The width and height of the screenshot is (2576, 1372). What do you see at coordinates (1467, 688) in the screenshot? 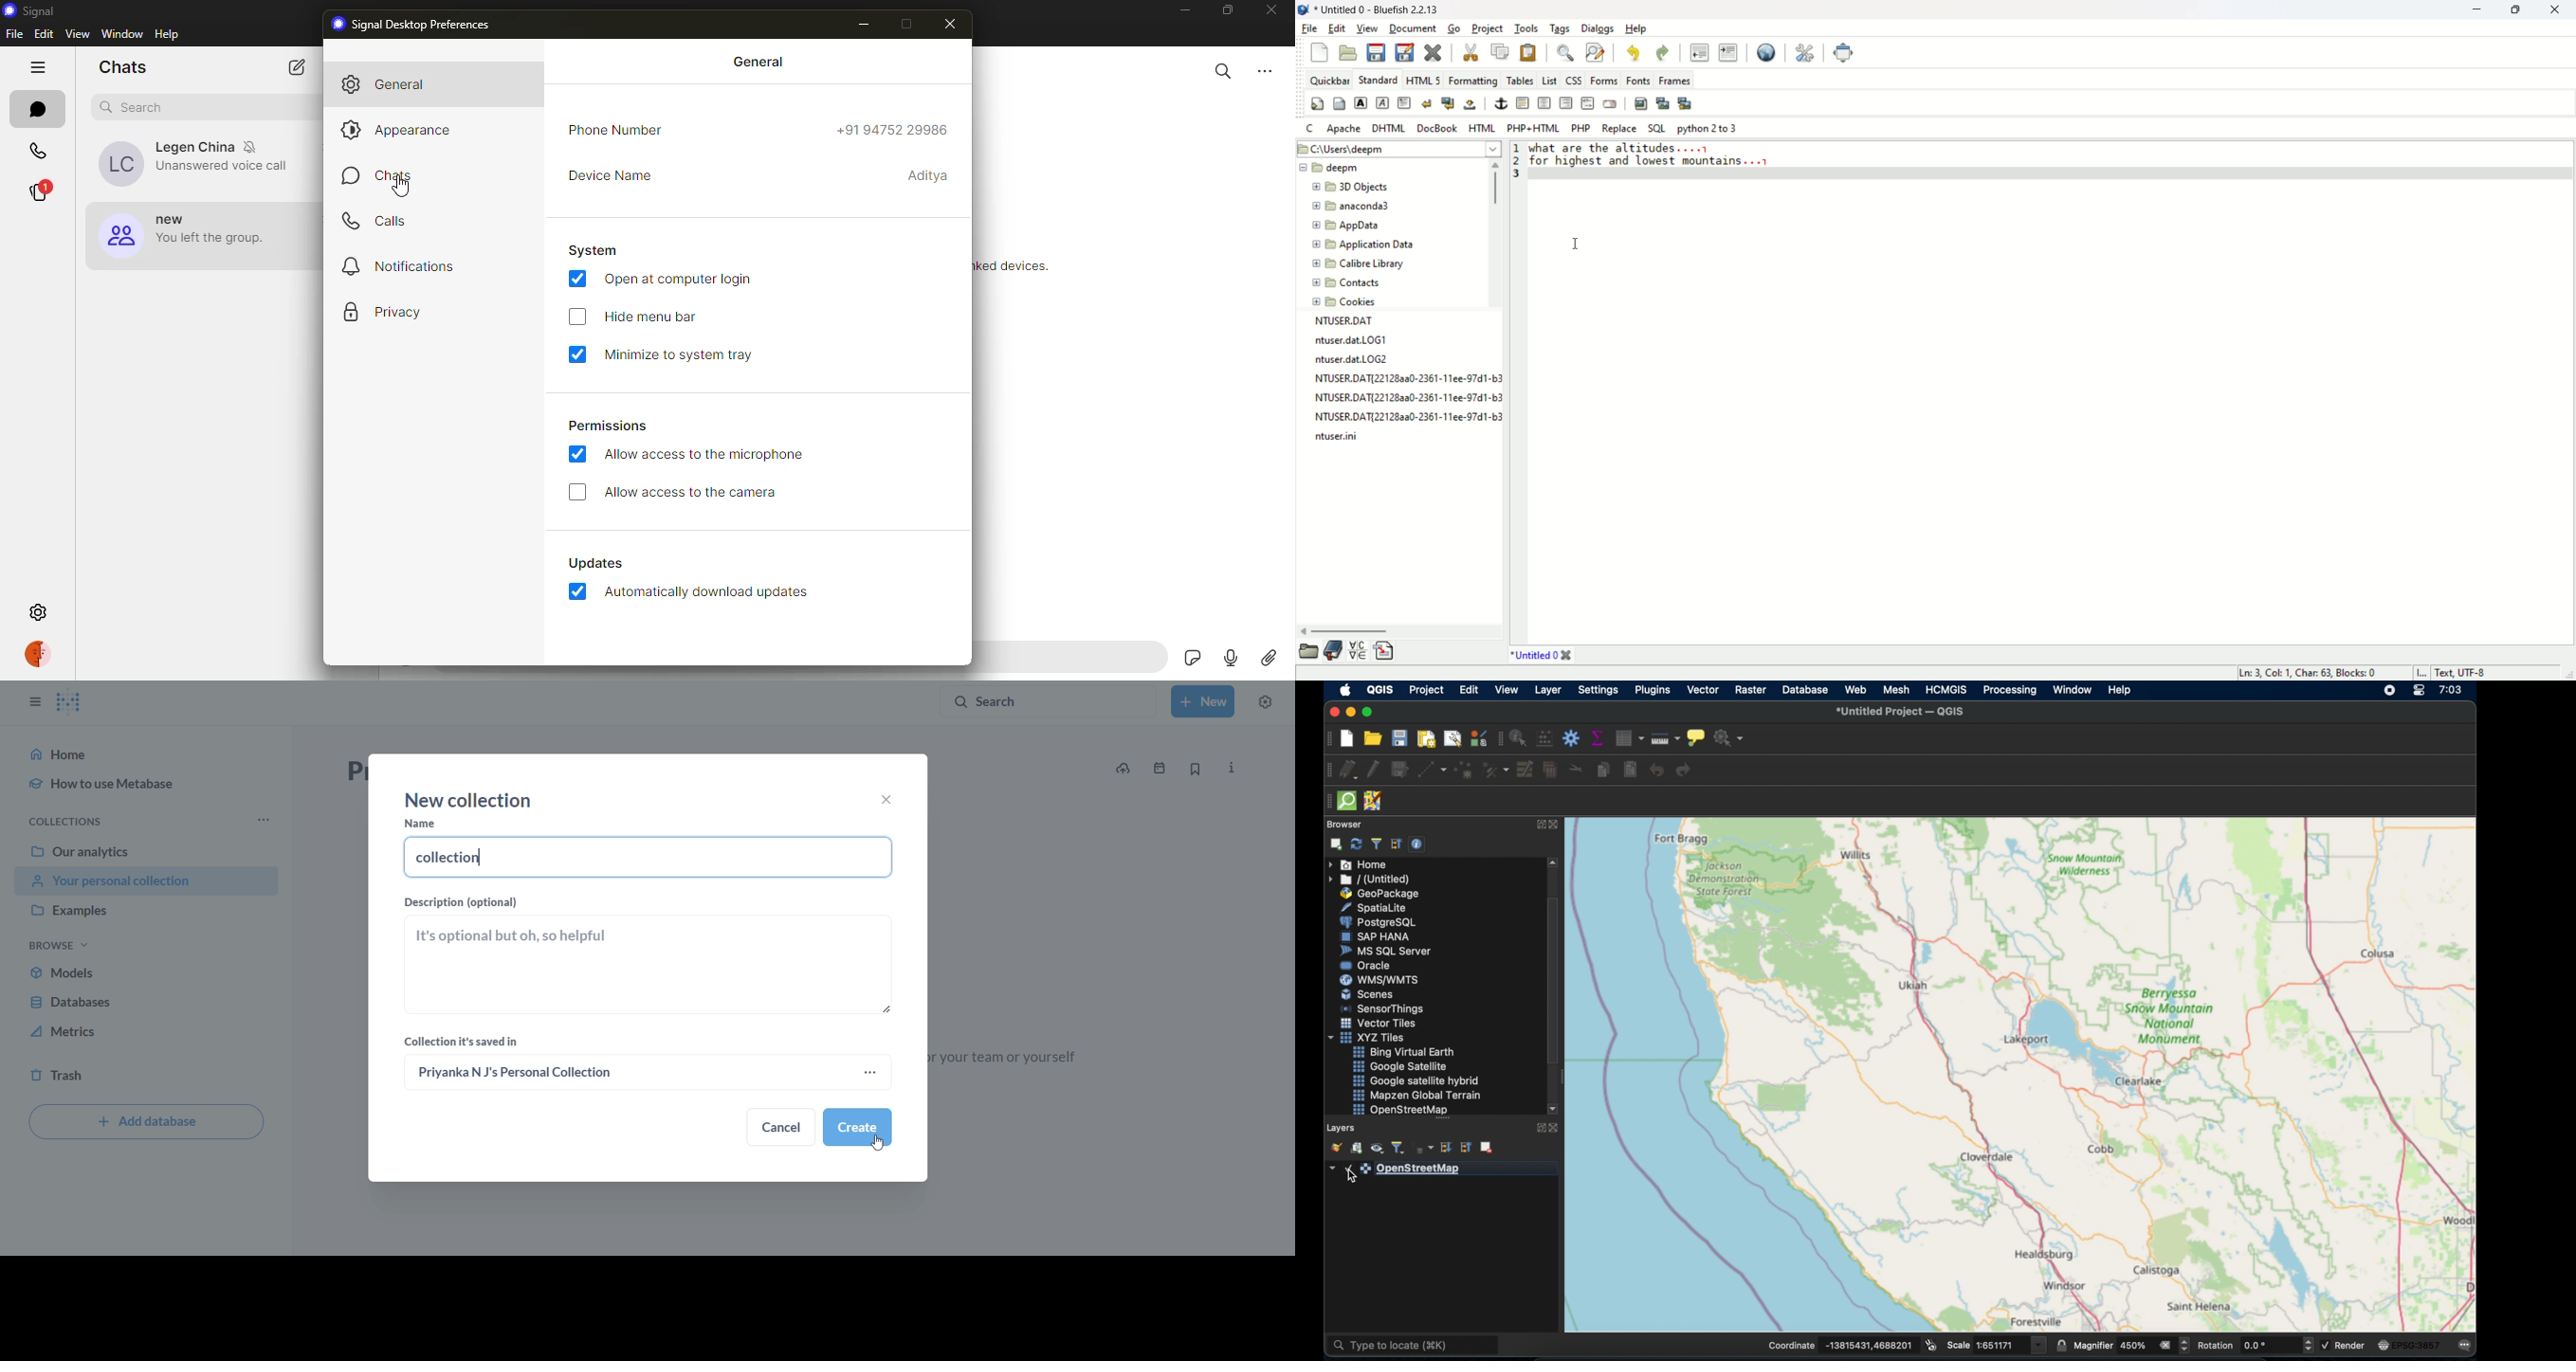
I see `edit` at bounding box center [1467, 688].